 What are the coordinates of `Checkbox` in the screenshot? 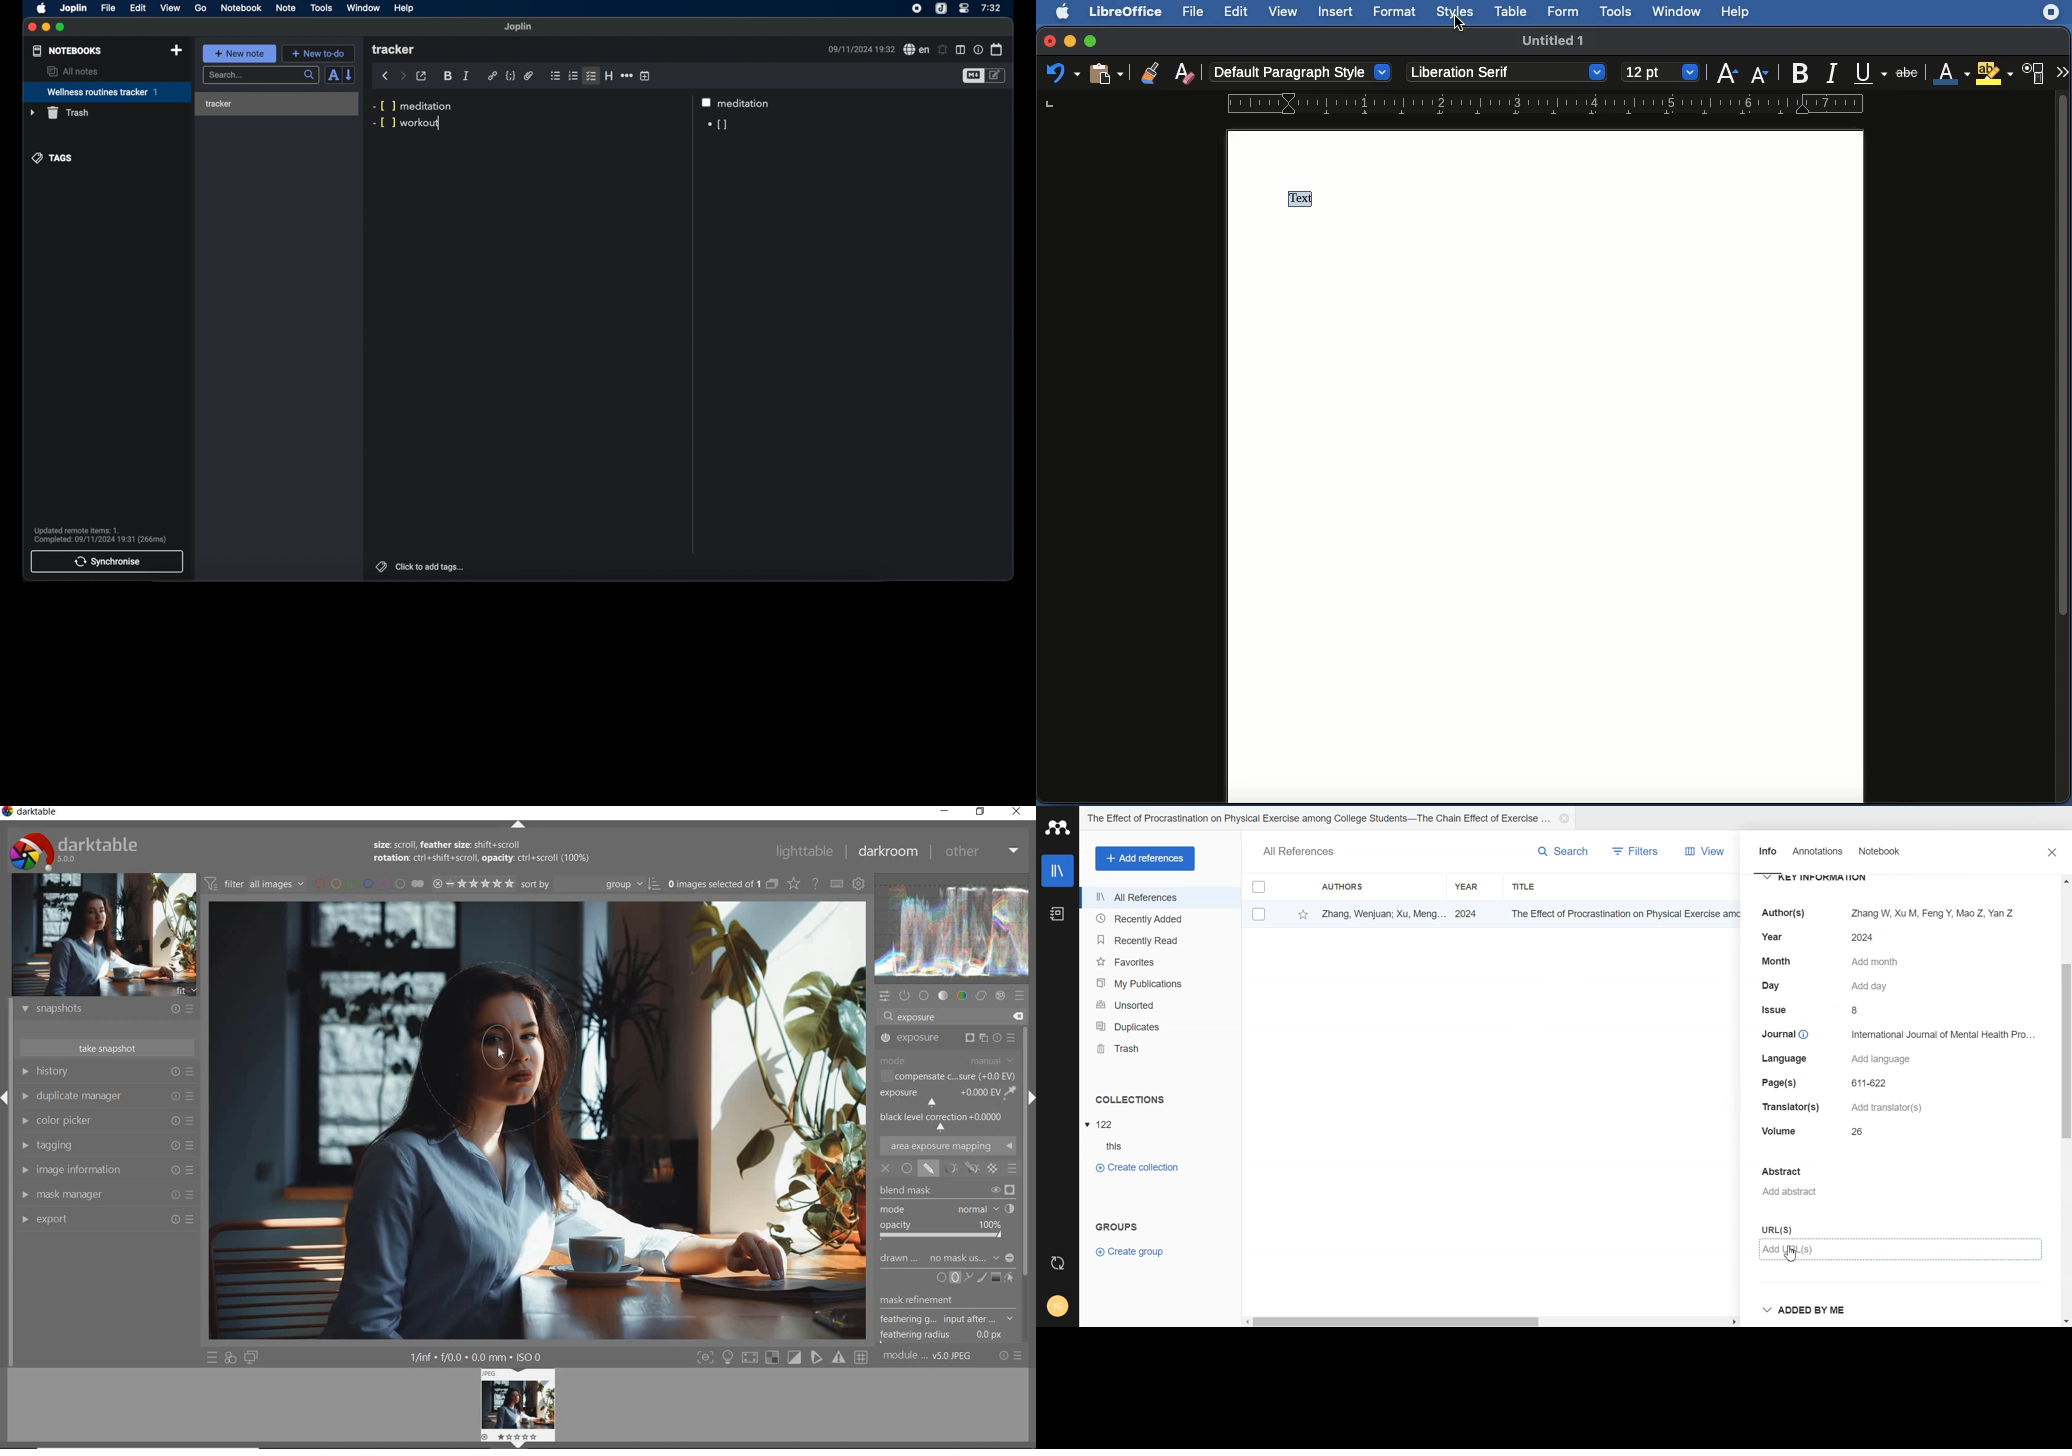 It's located at (1259, 916).